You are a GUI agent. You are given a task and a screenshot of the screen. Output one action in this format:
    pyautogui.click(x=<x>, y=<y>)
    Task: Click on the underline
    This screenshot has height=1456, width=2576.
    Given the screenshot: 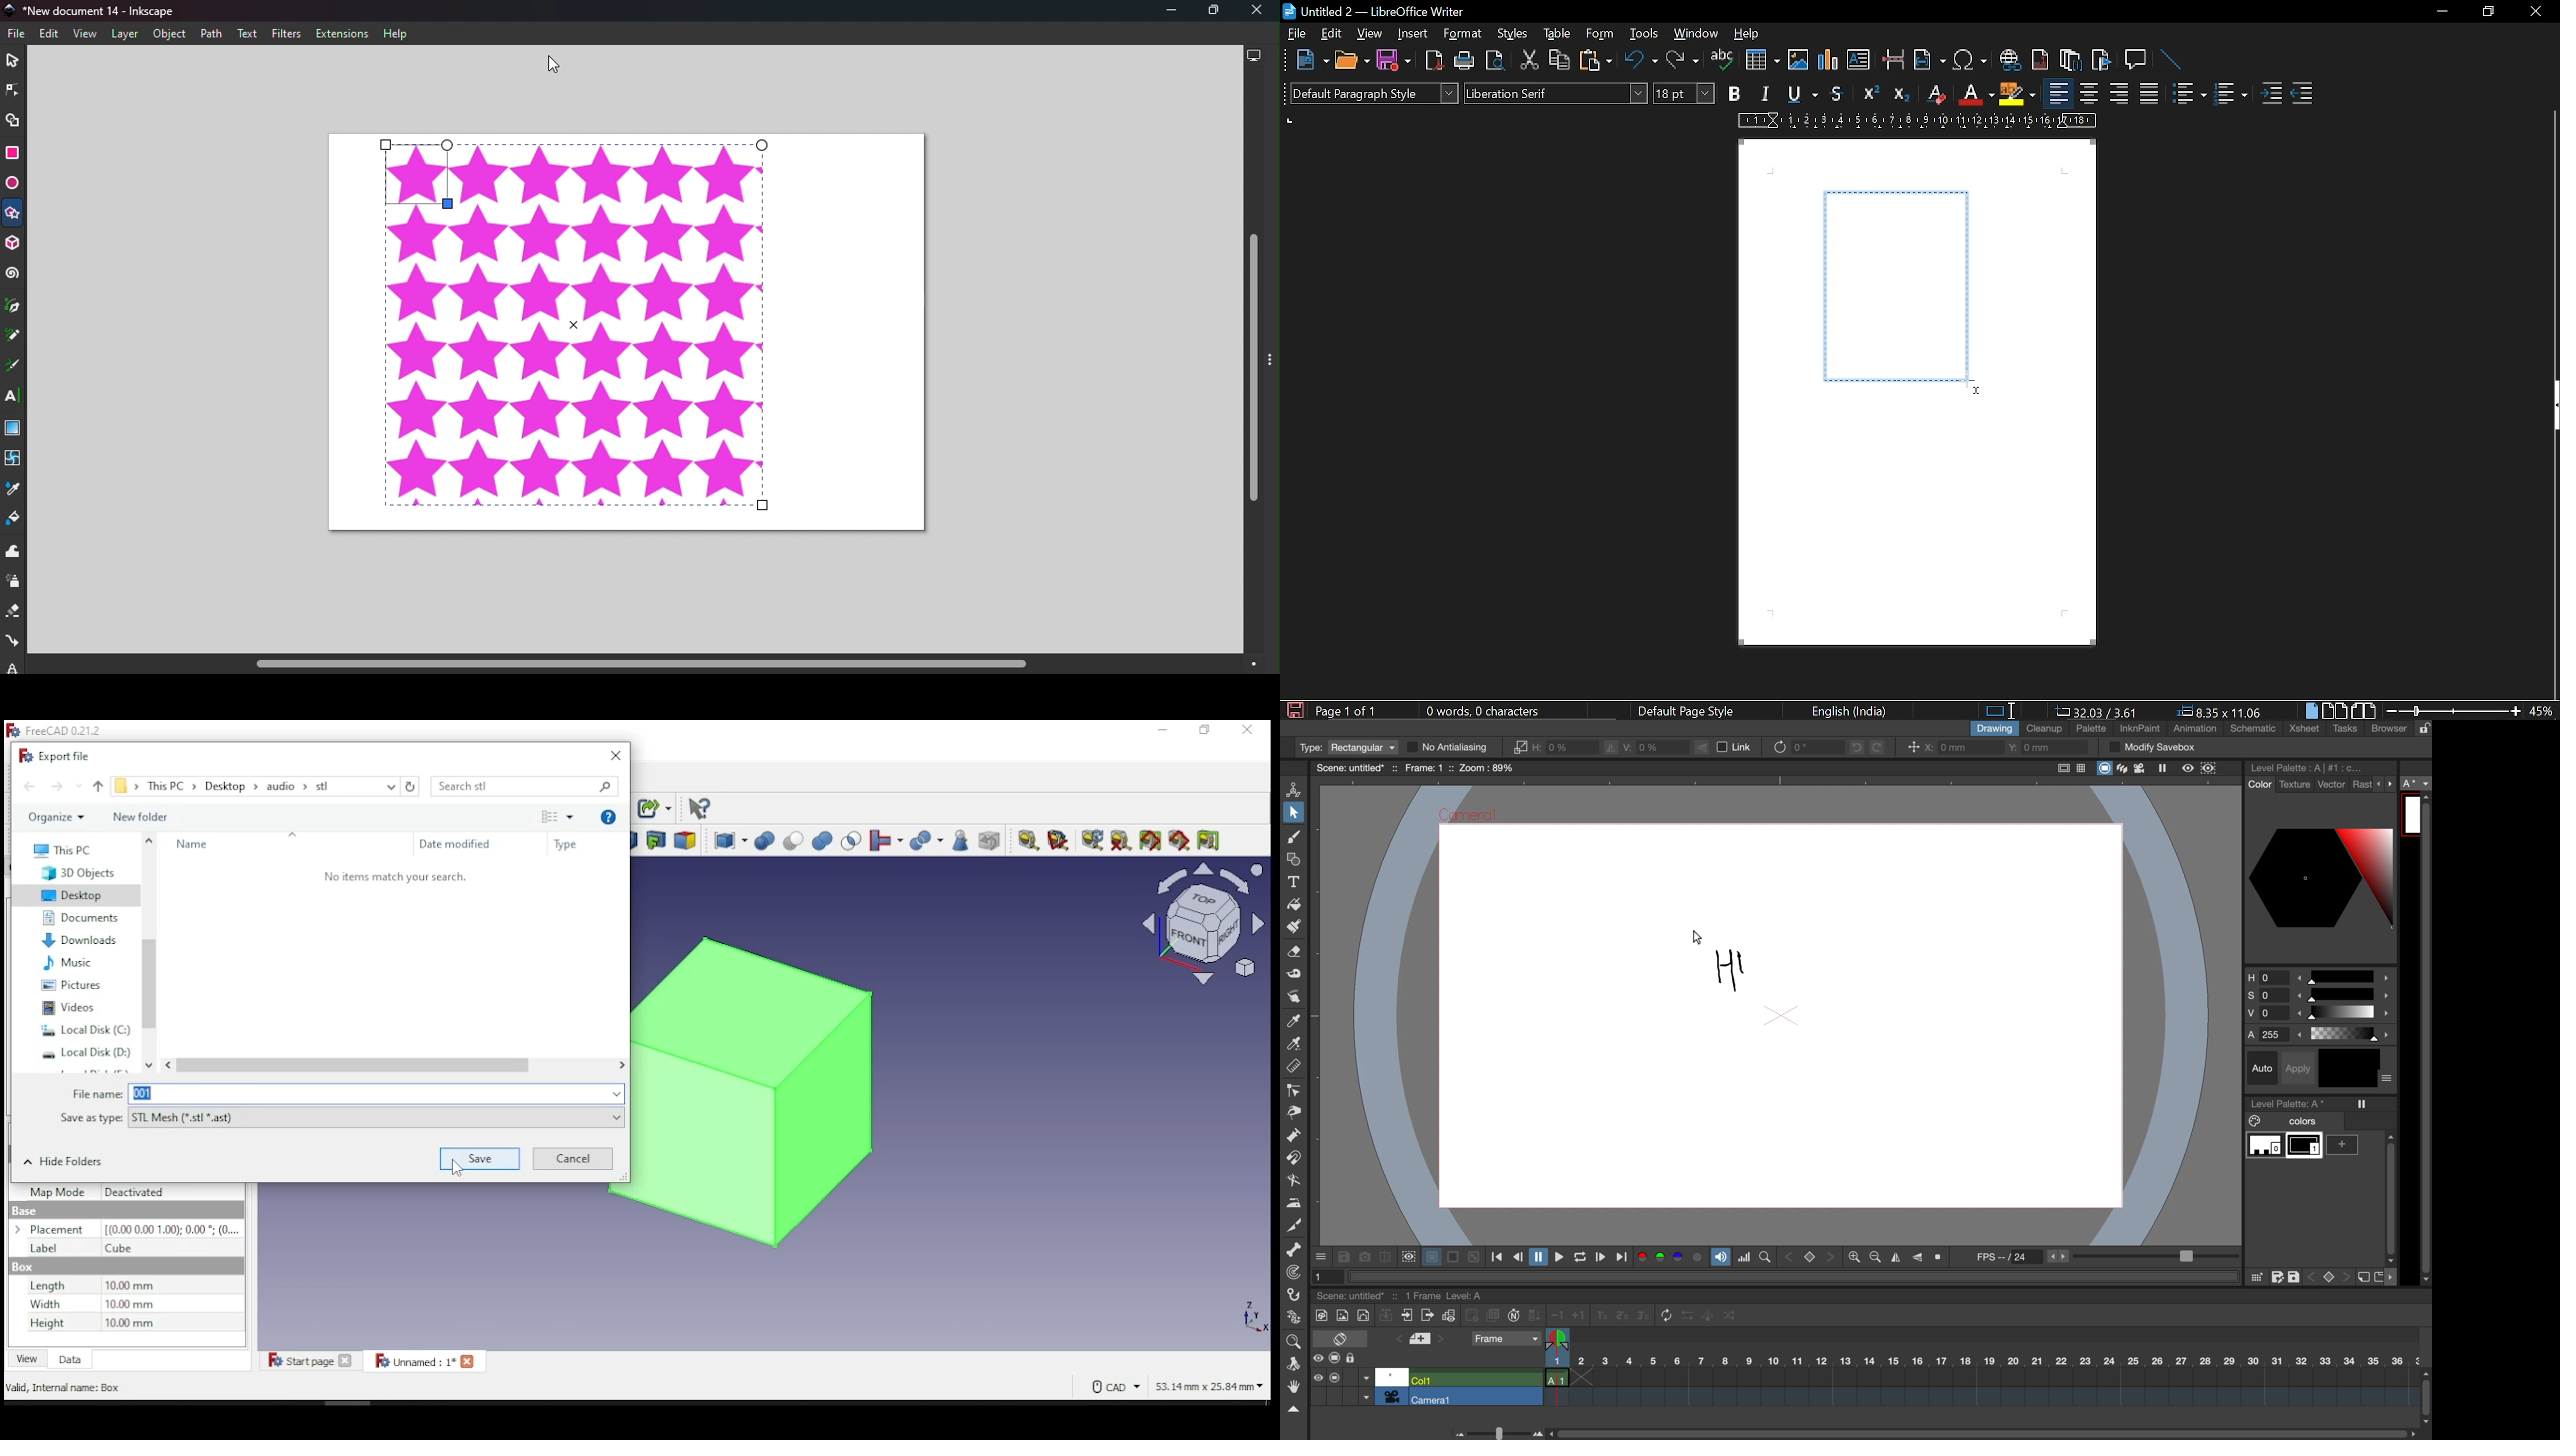 What is the action you would take?
    pyautogui.click(x=1799, y=94)
    